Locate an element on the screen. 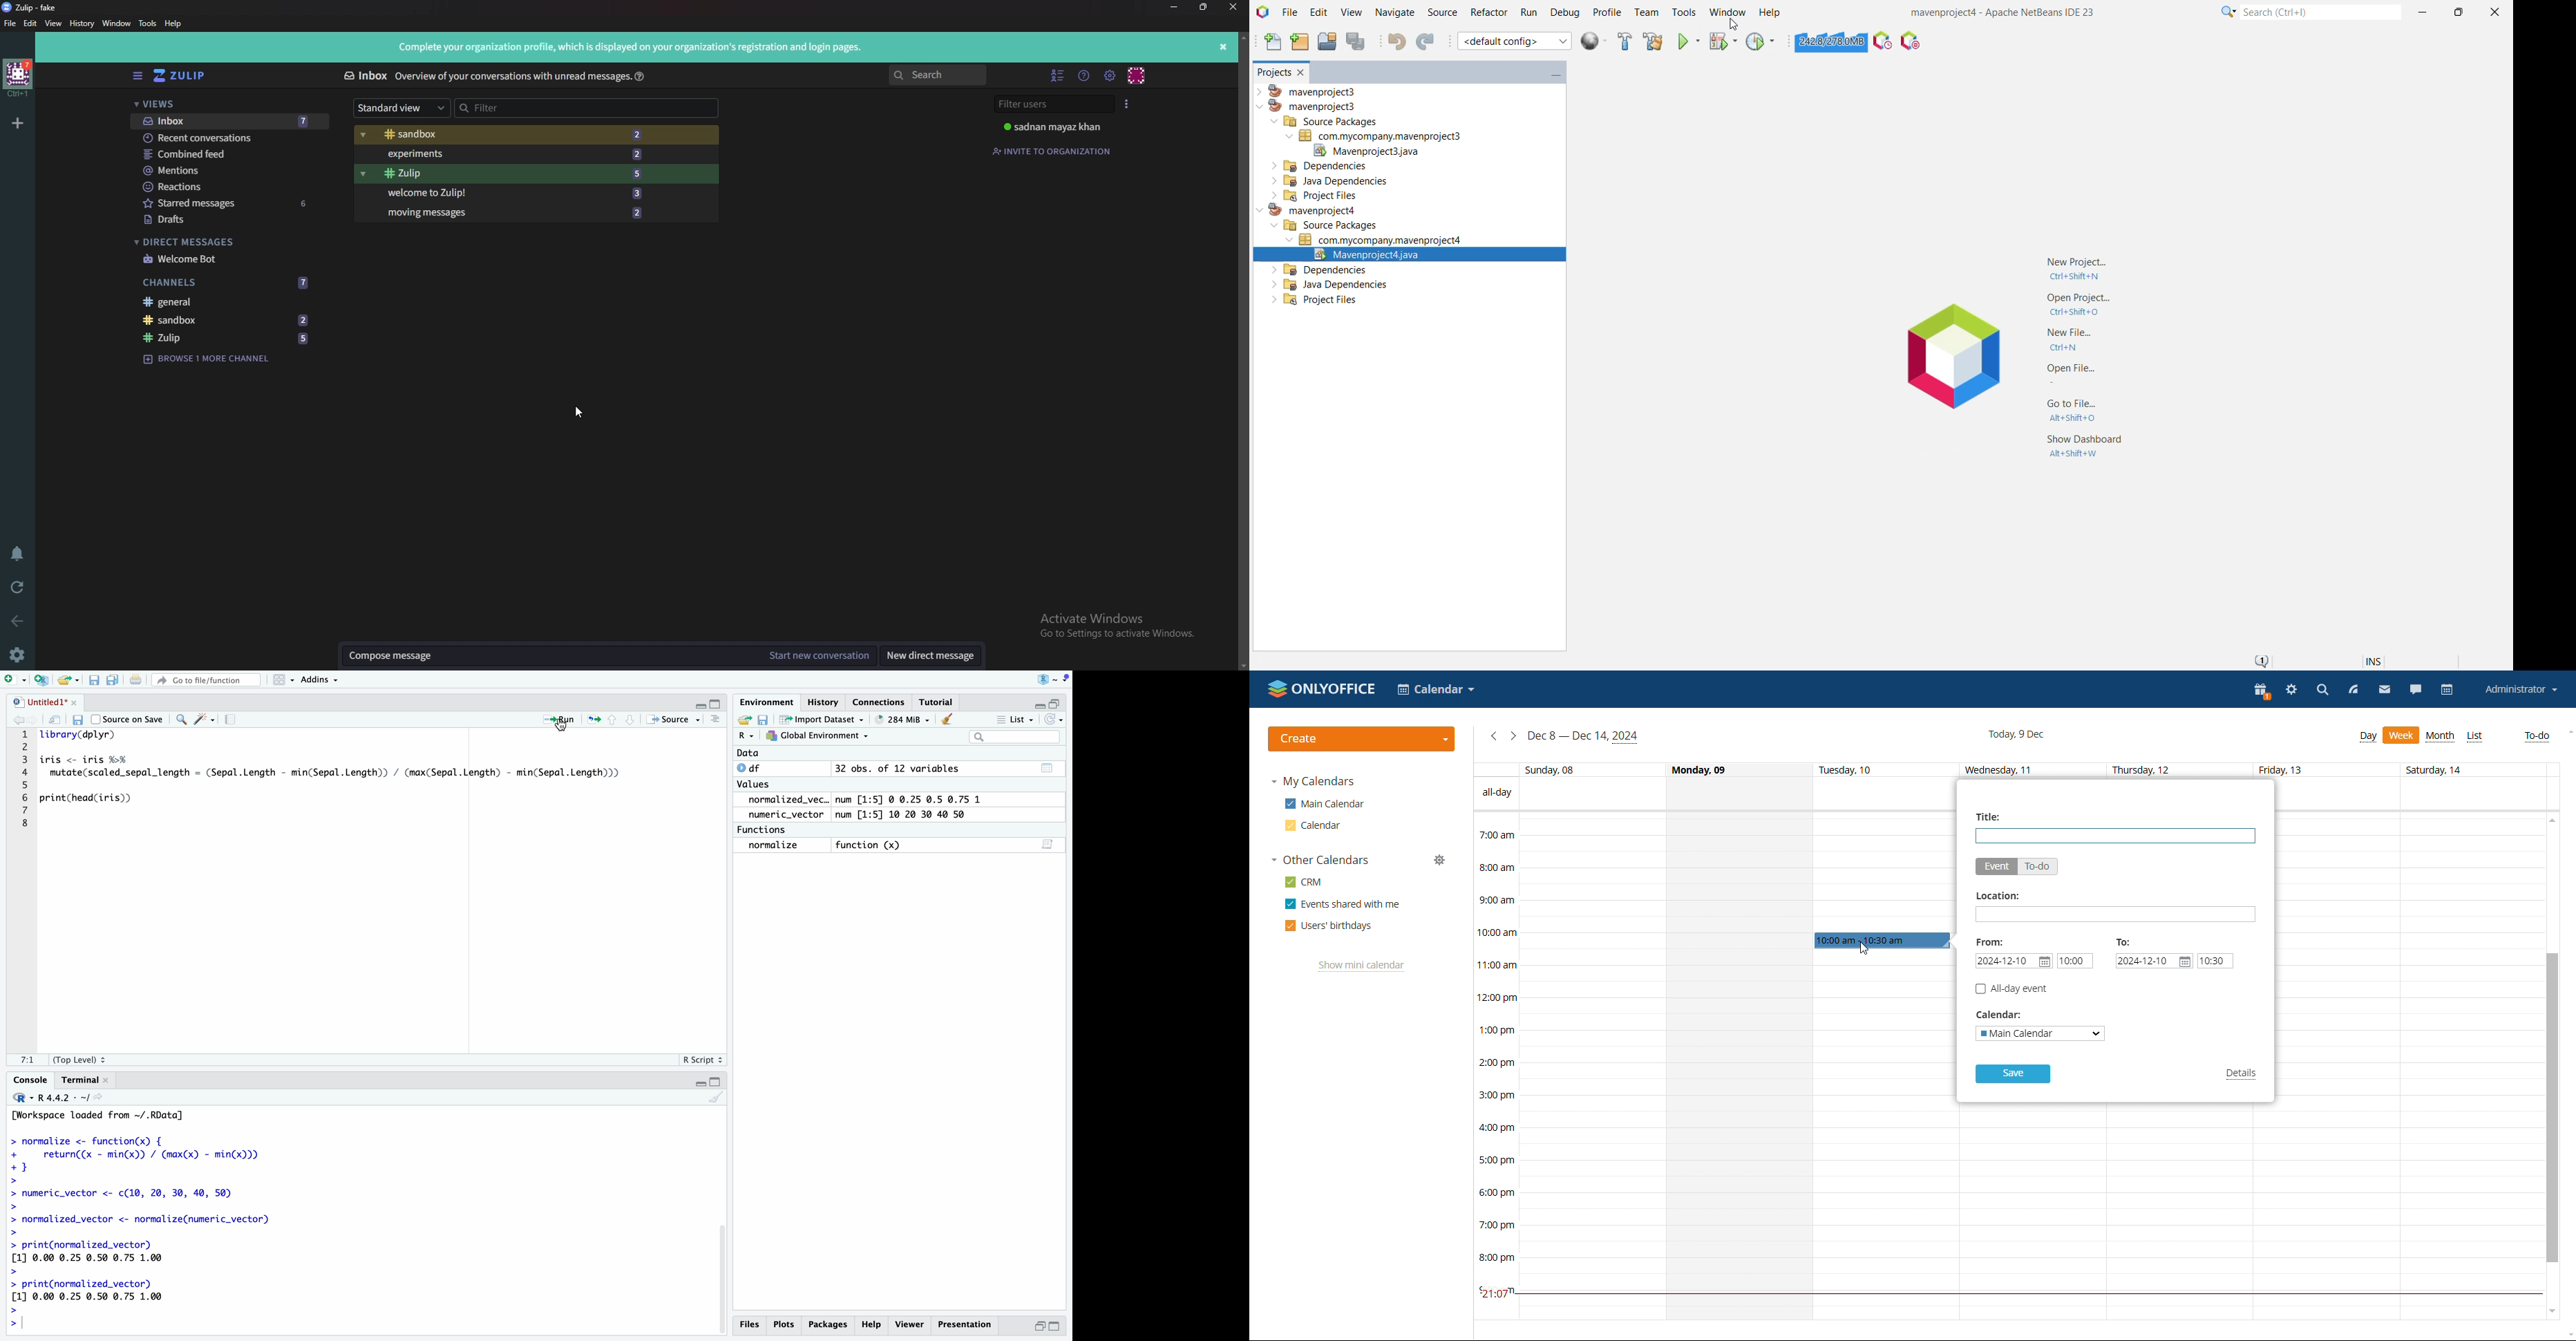  Print is located at coordinates (135, 680).